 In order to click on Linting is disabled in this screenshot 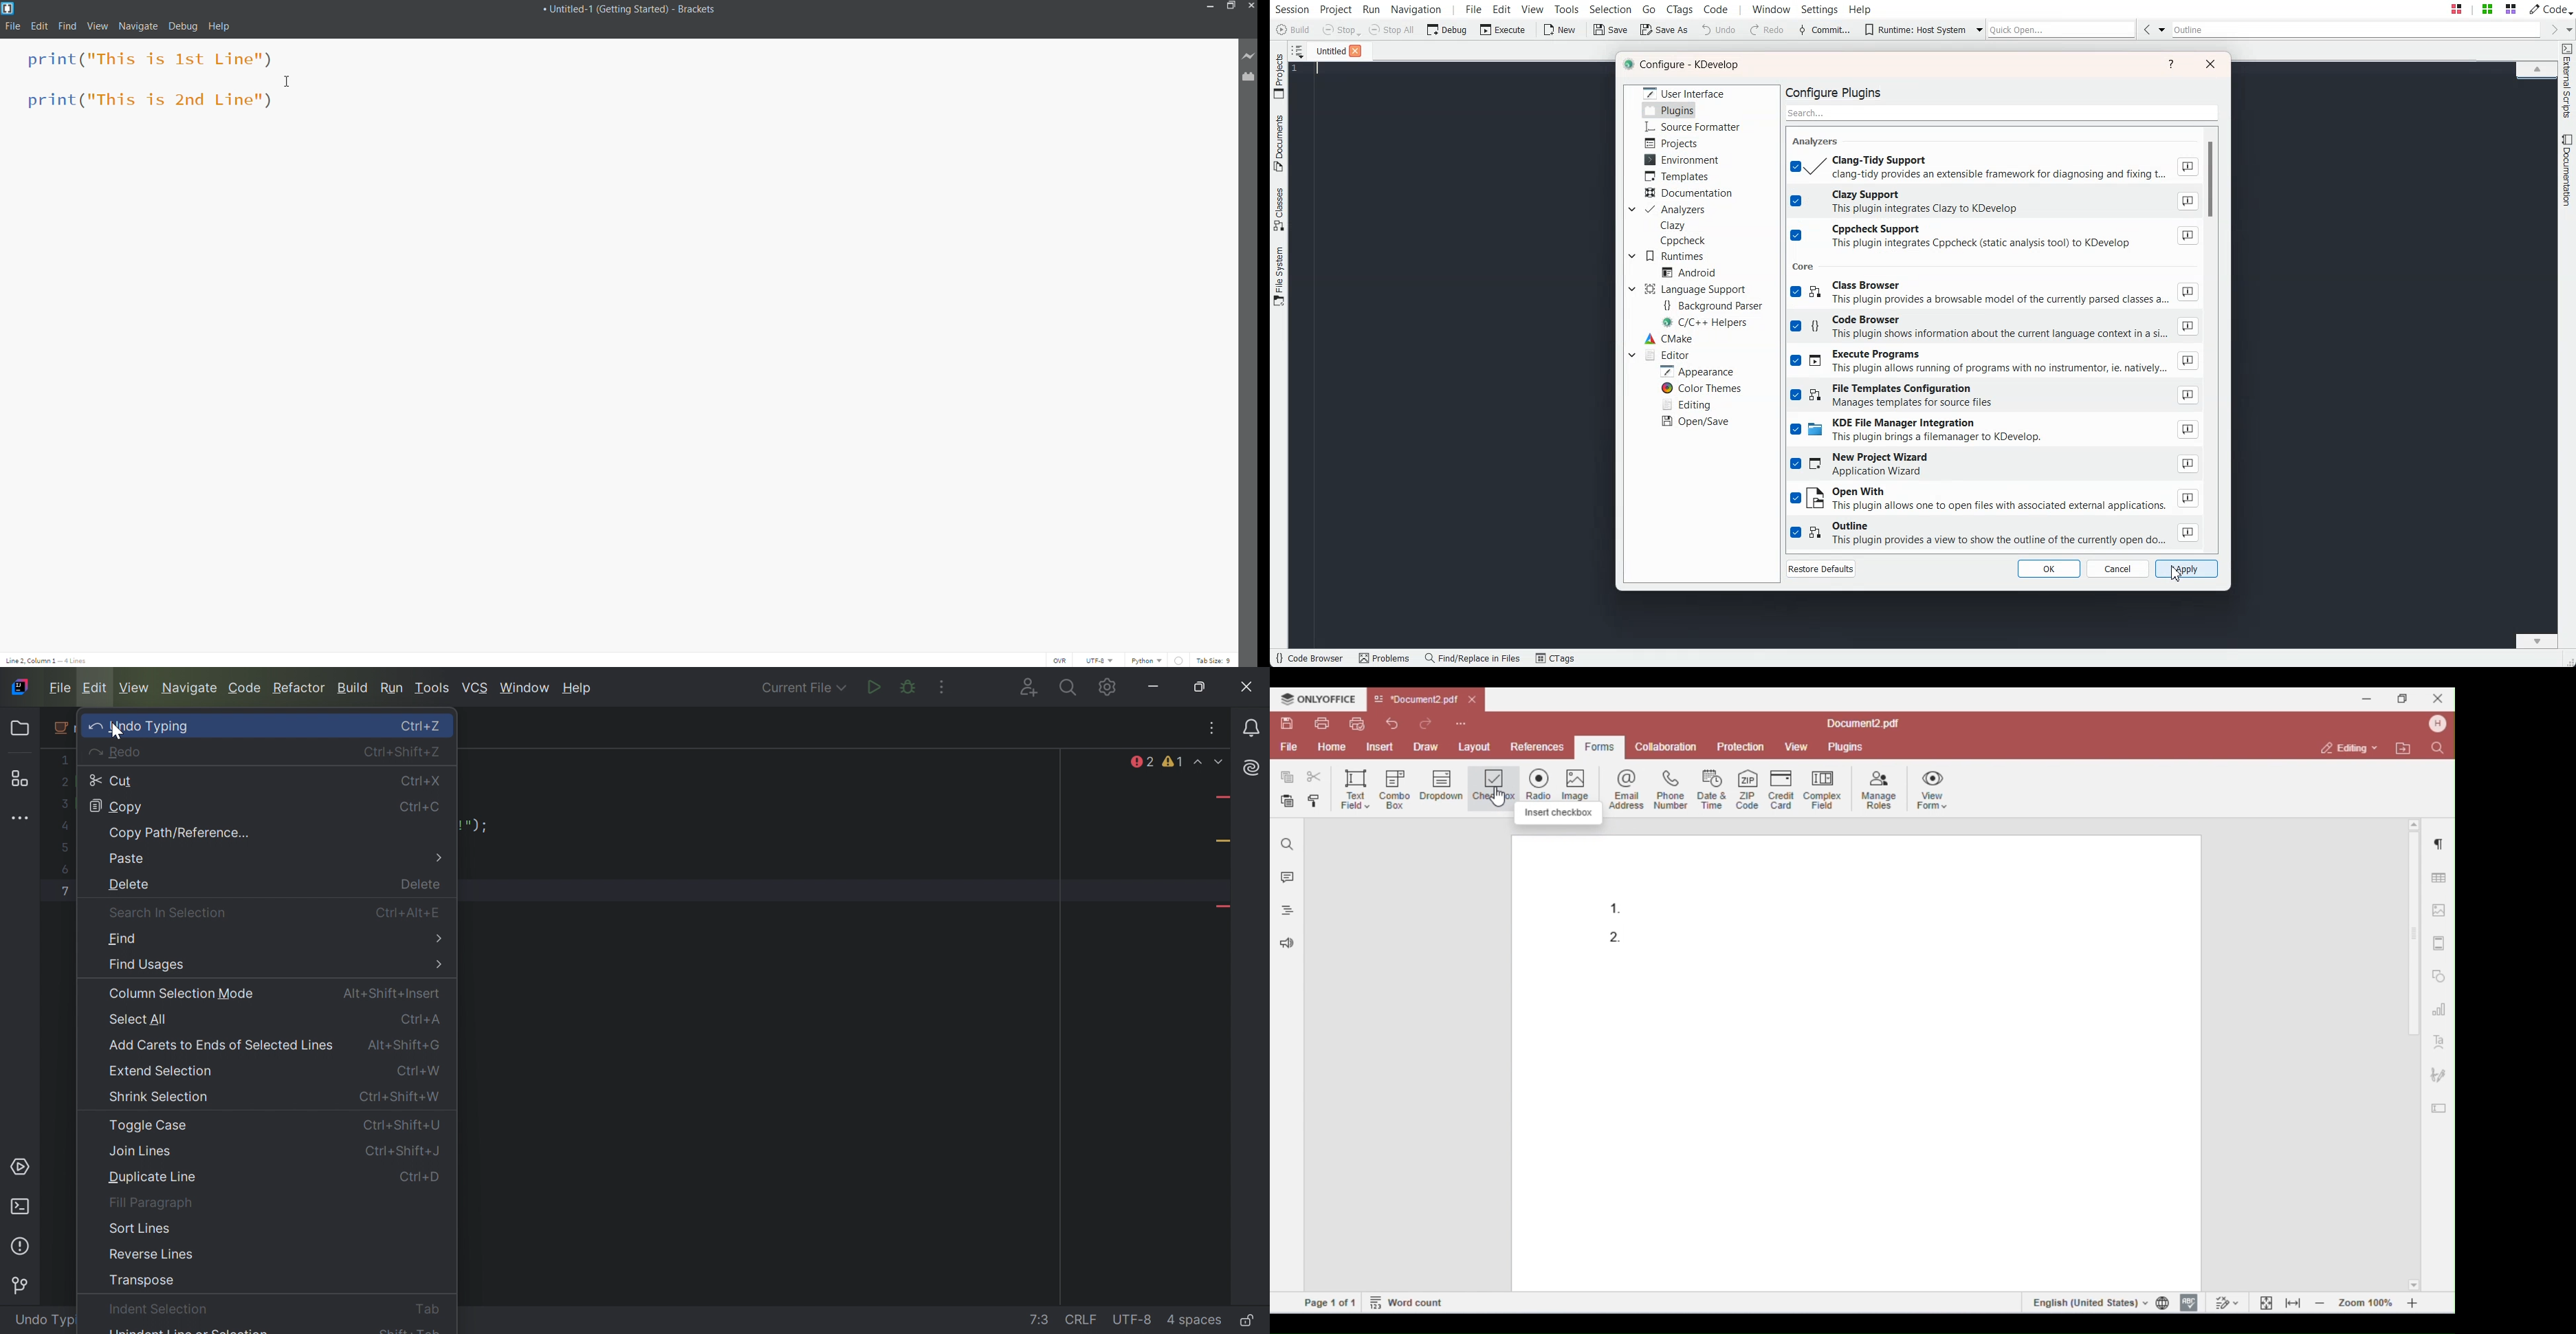, I will do `click(1178, 659)`.